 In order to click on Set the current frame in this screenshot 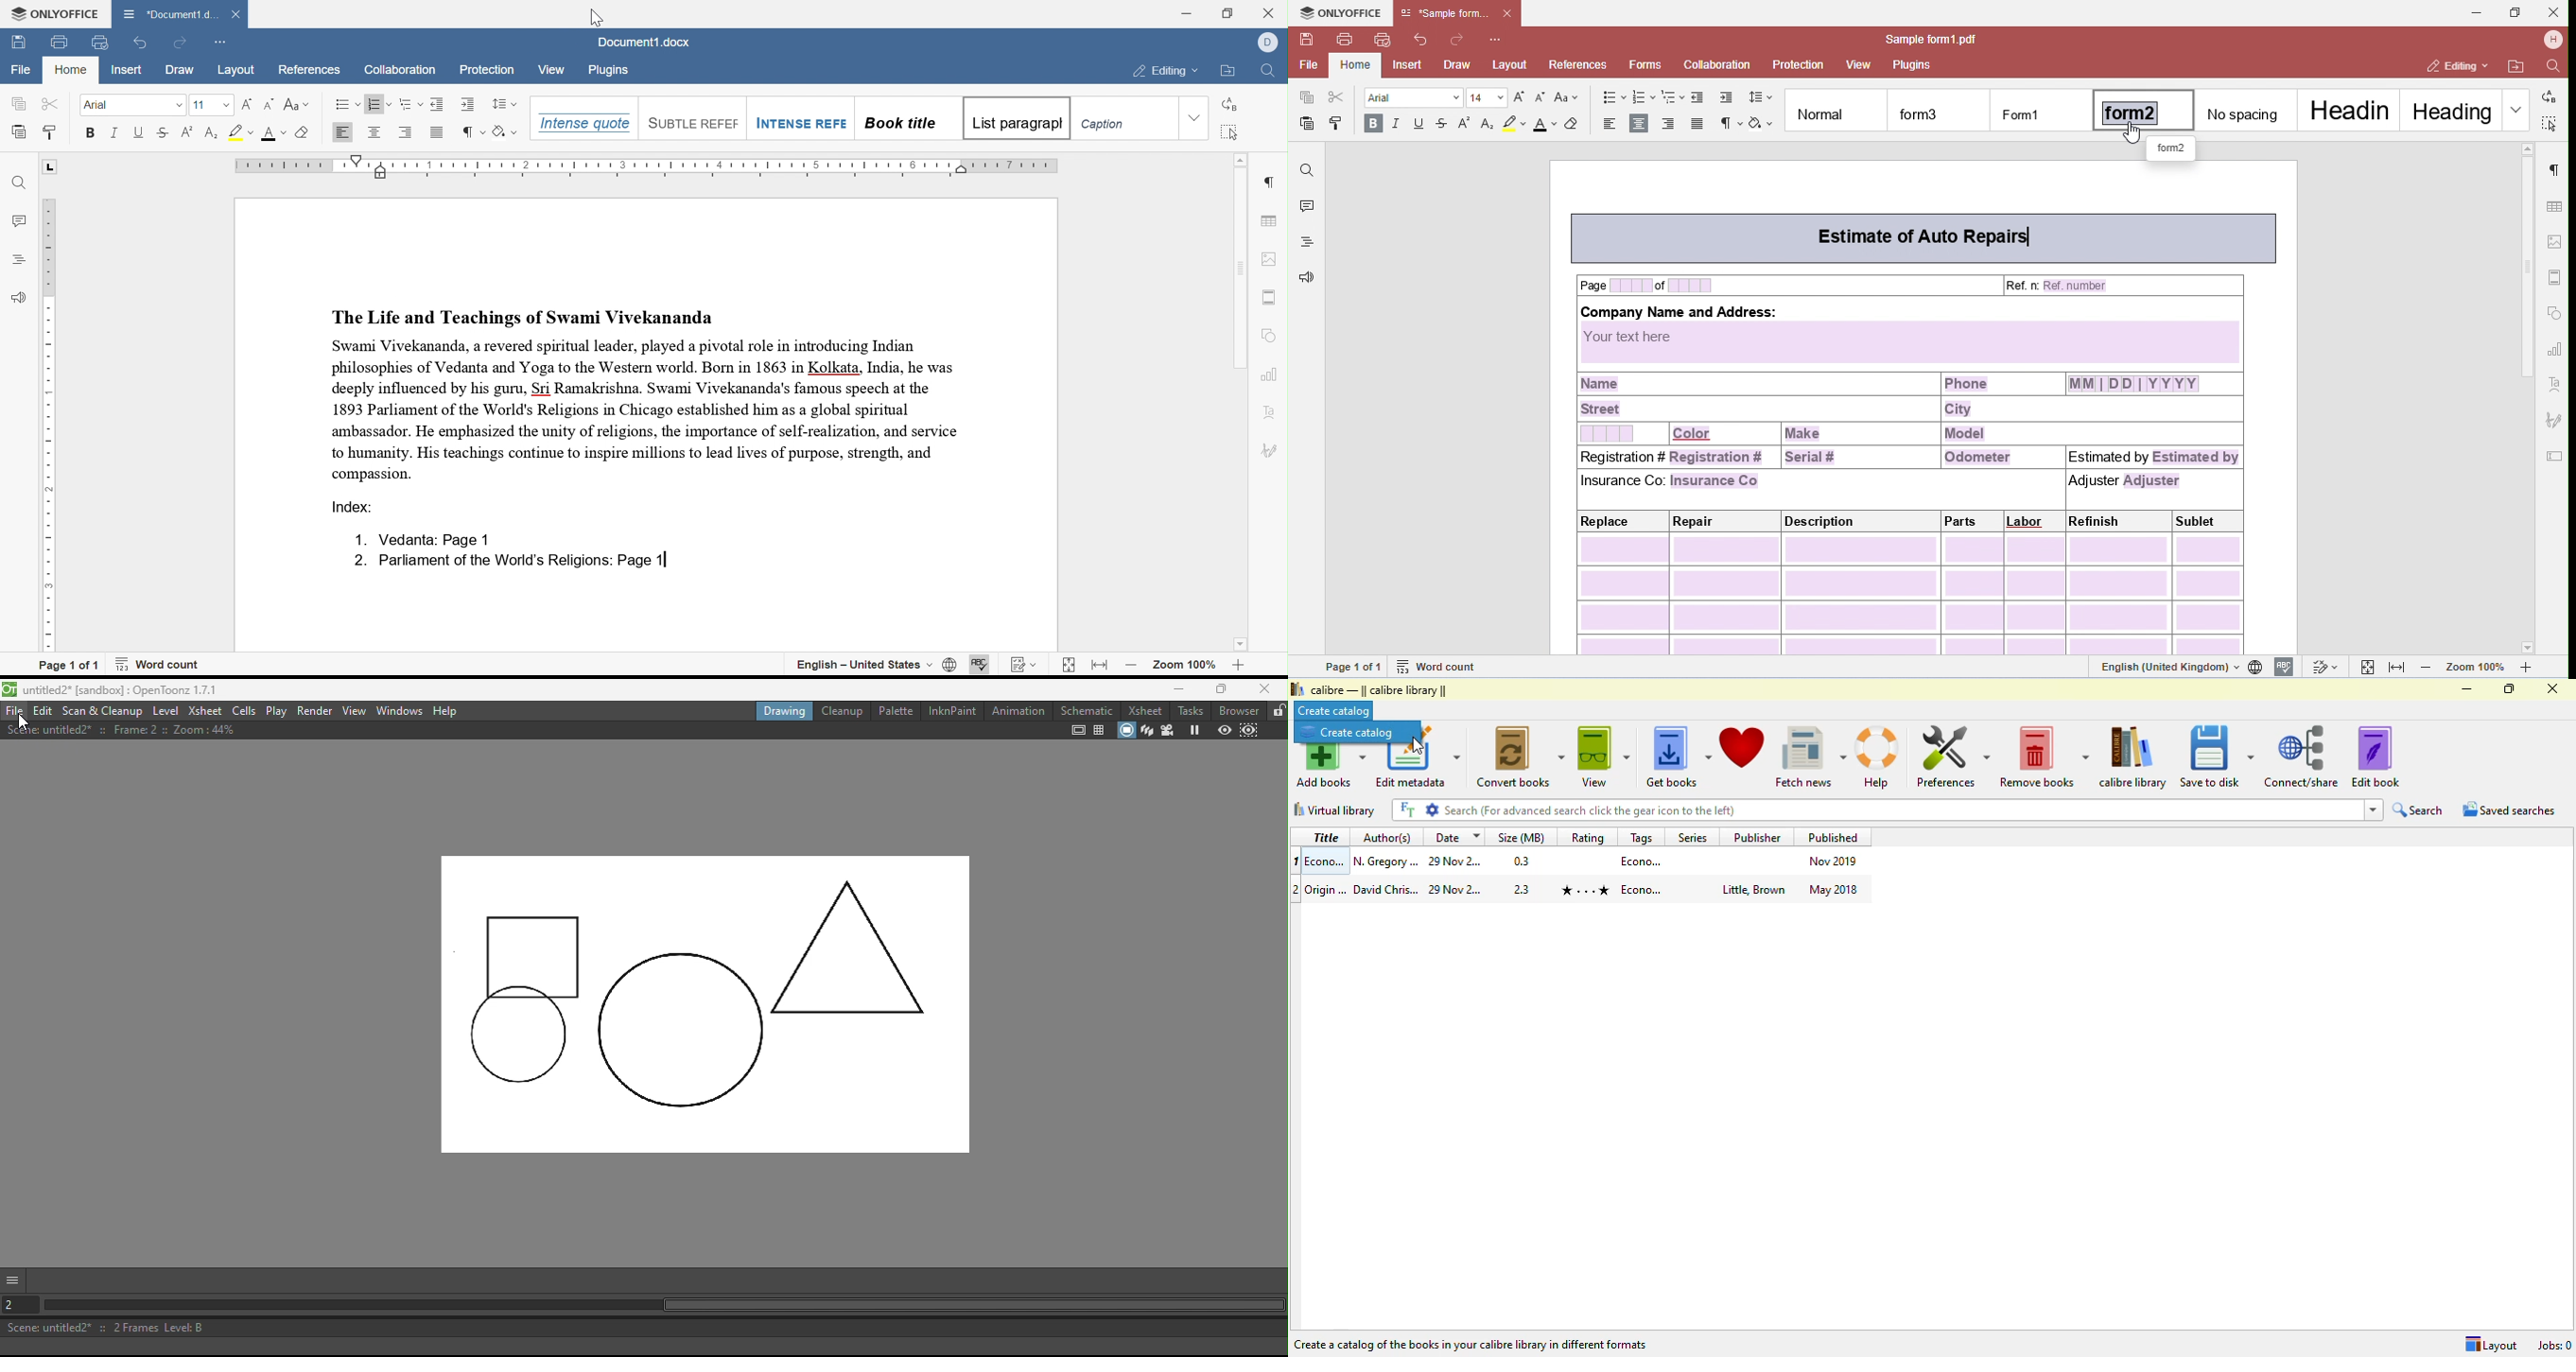, I will do `click(16, 1306)`.